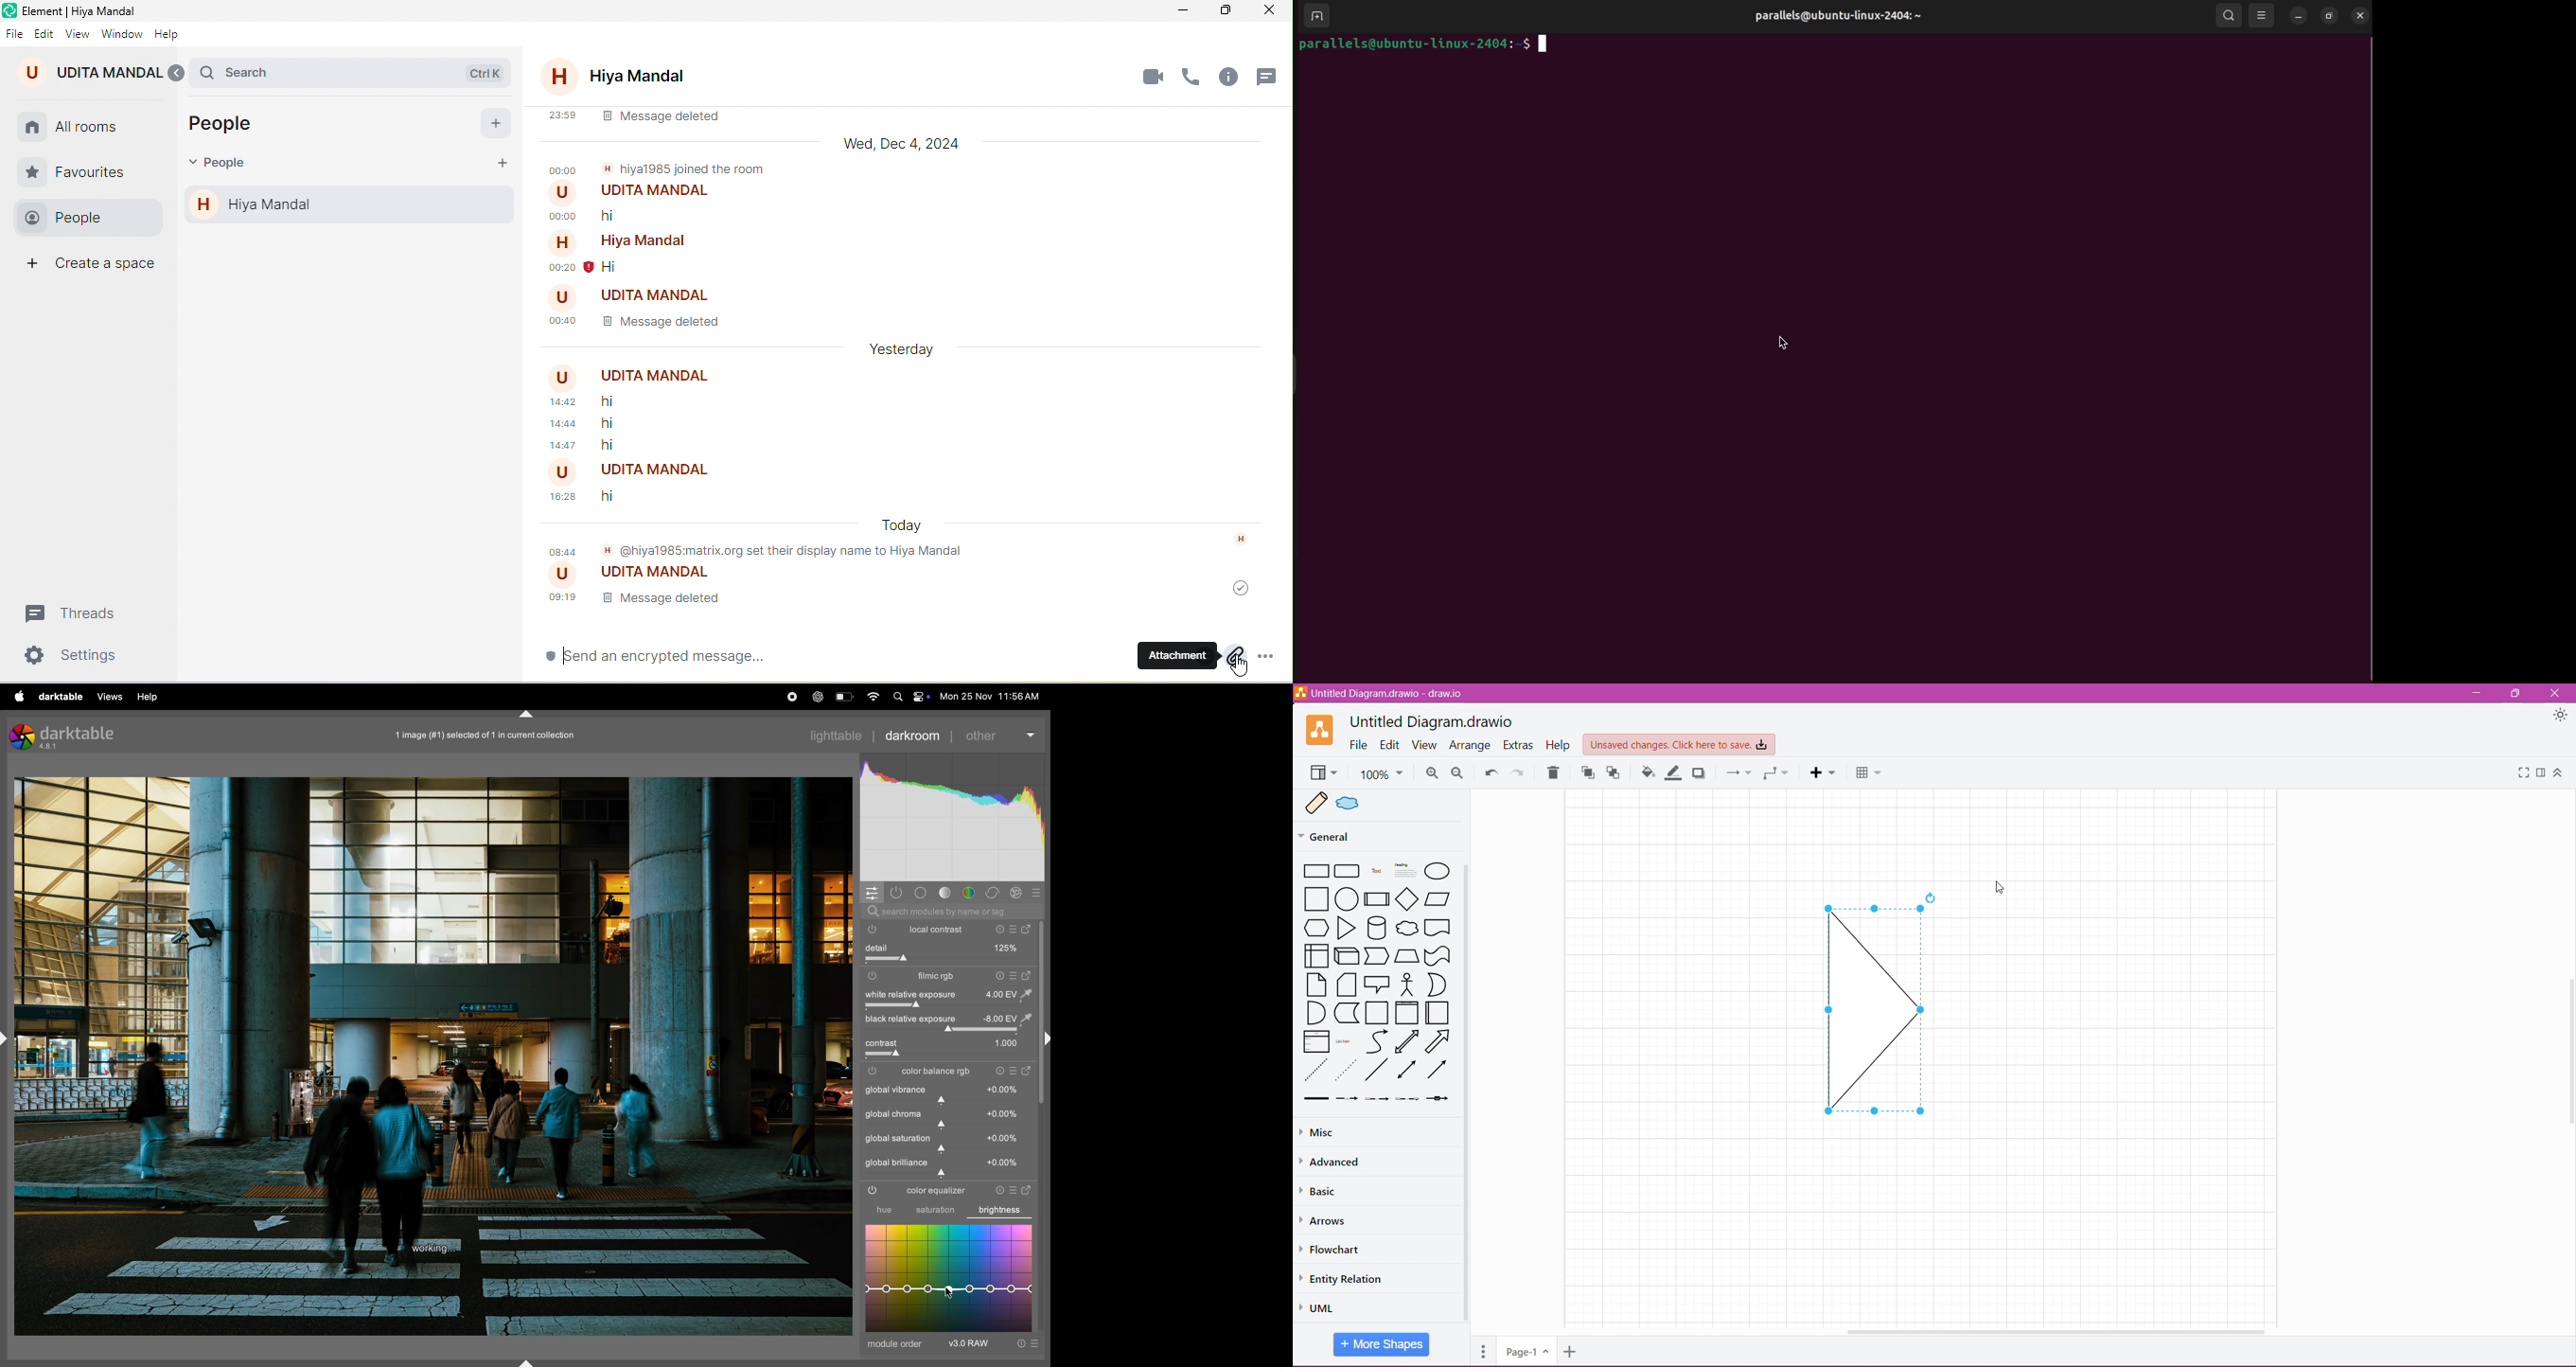 The image size is (2576, 1372). I want to click on room info, so click(1236, 80).